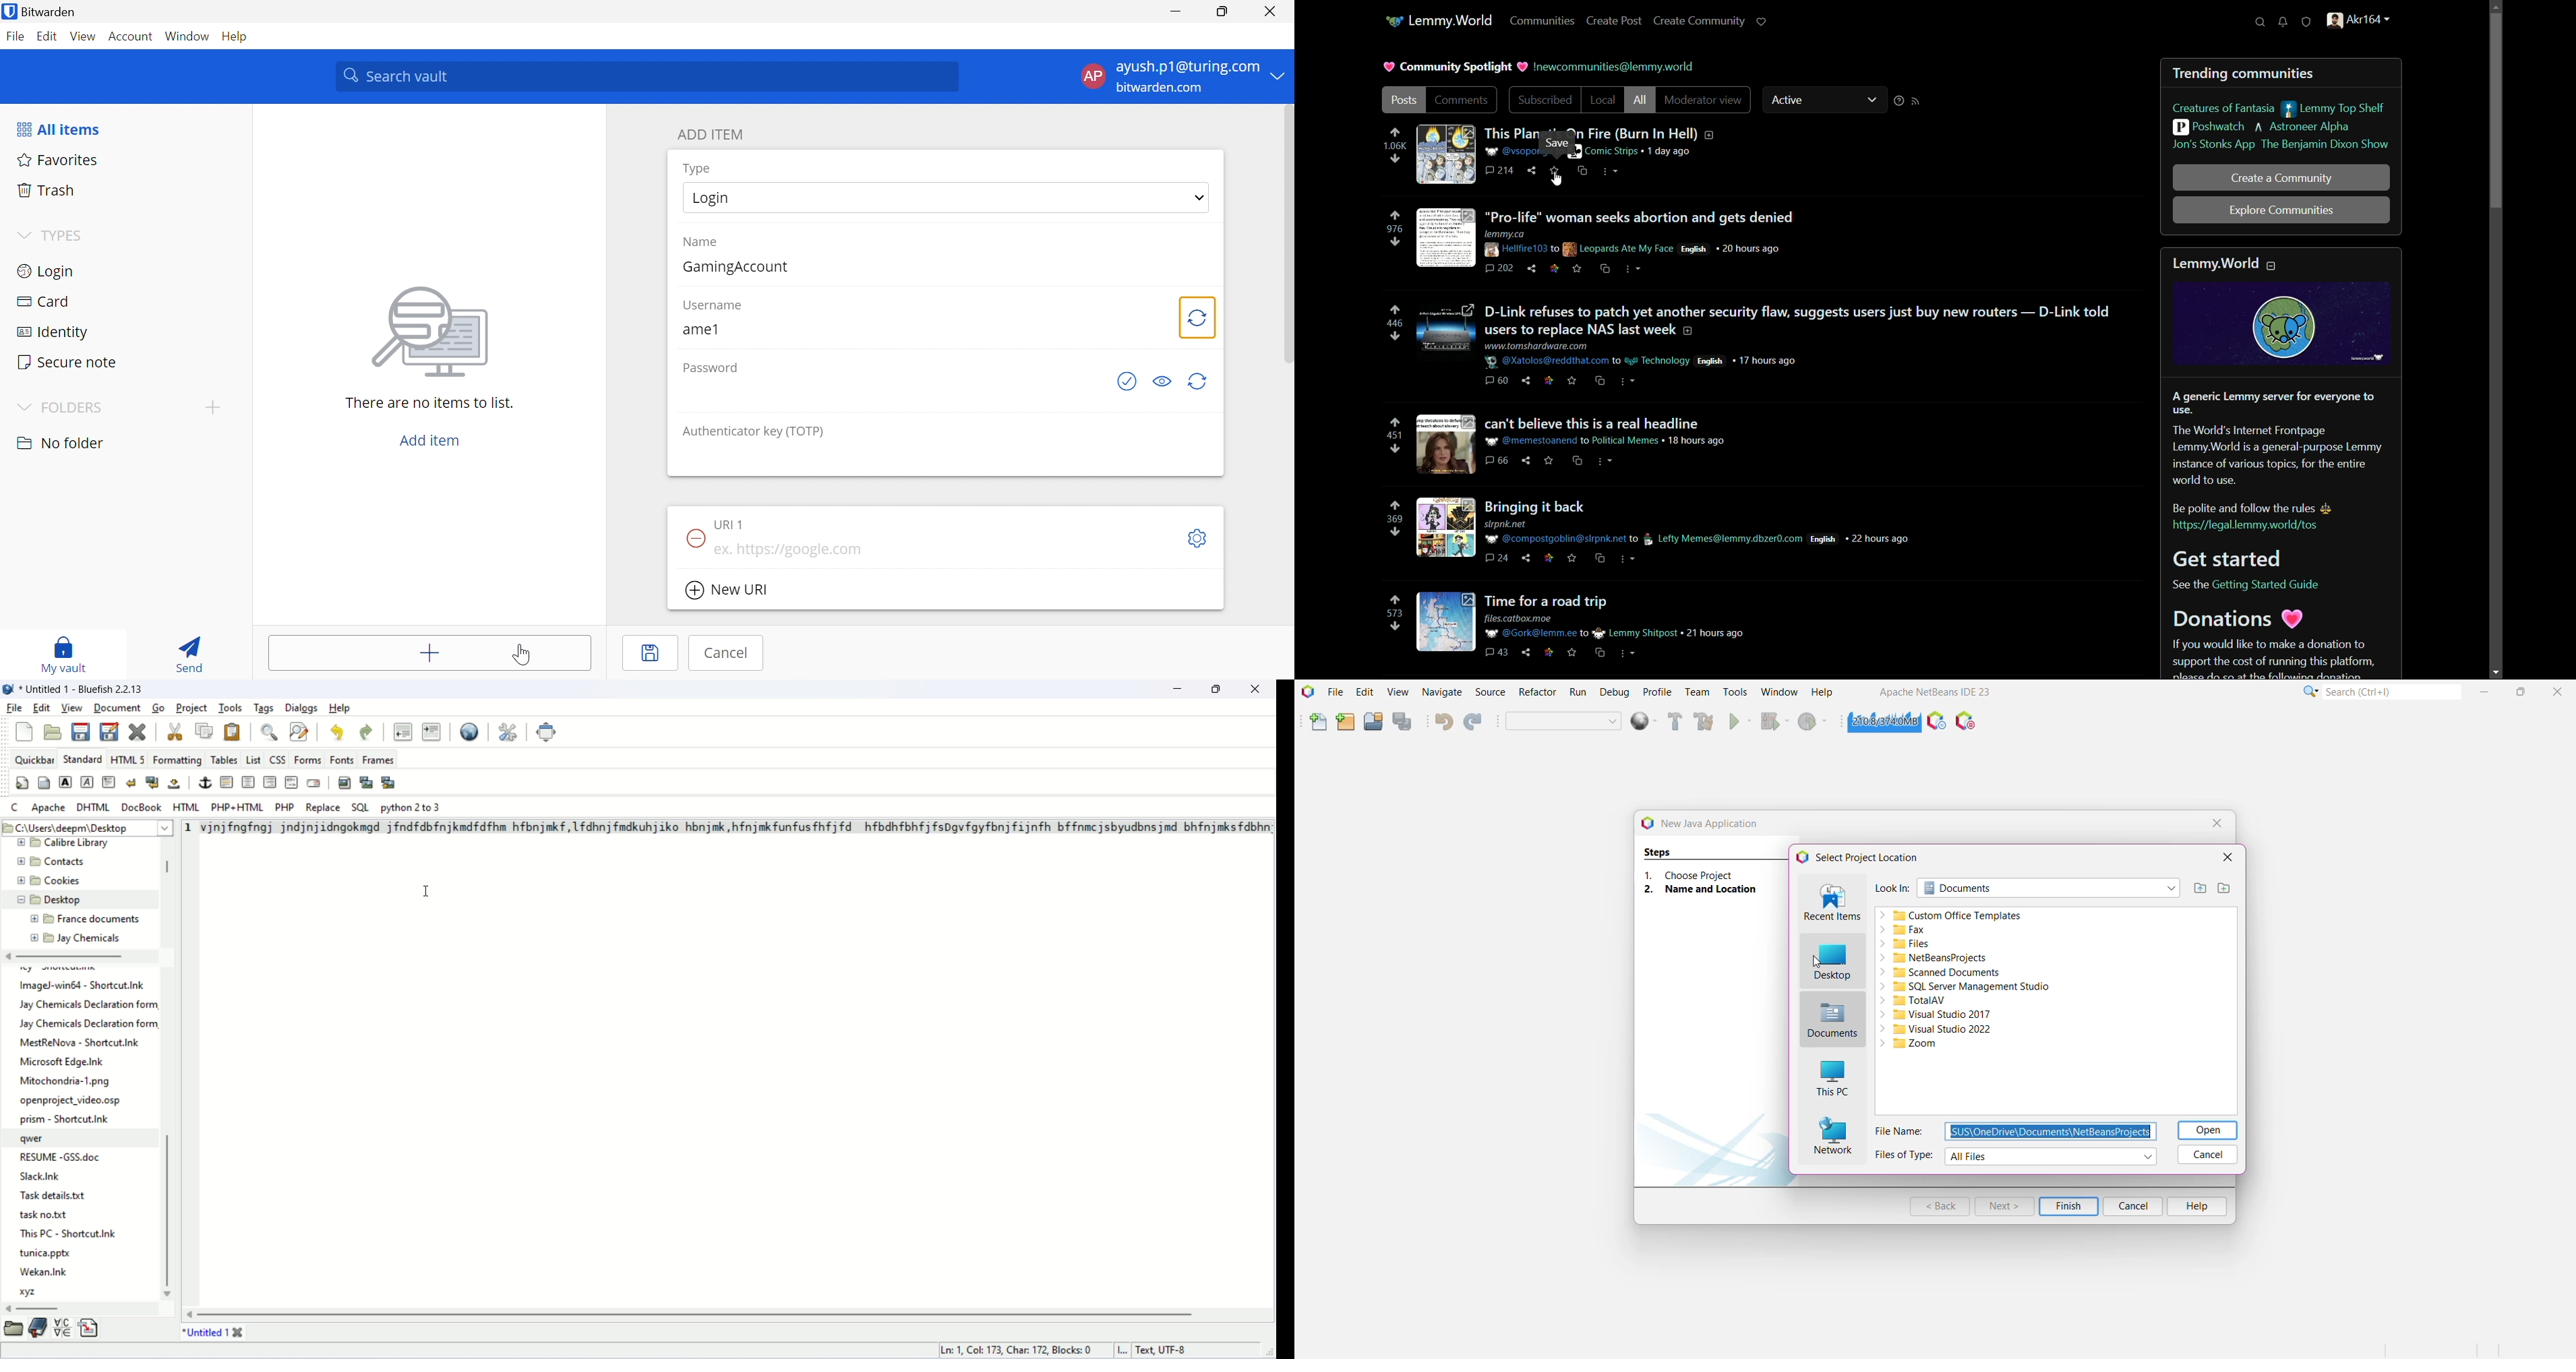 This screenshot has height=1372, width=2576. I want to click on openproject_video.osp, so click(72, 1102).